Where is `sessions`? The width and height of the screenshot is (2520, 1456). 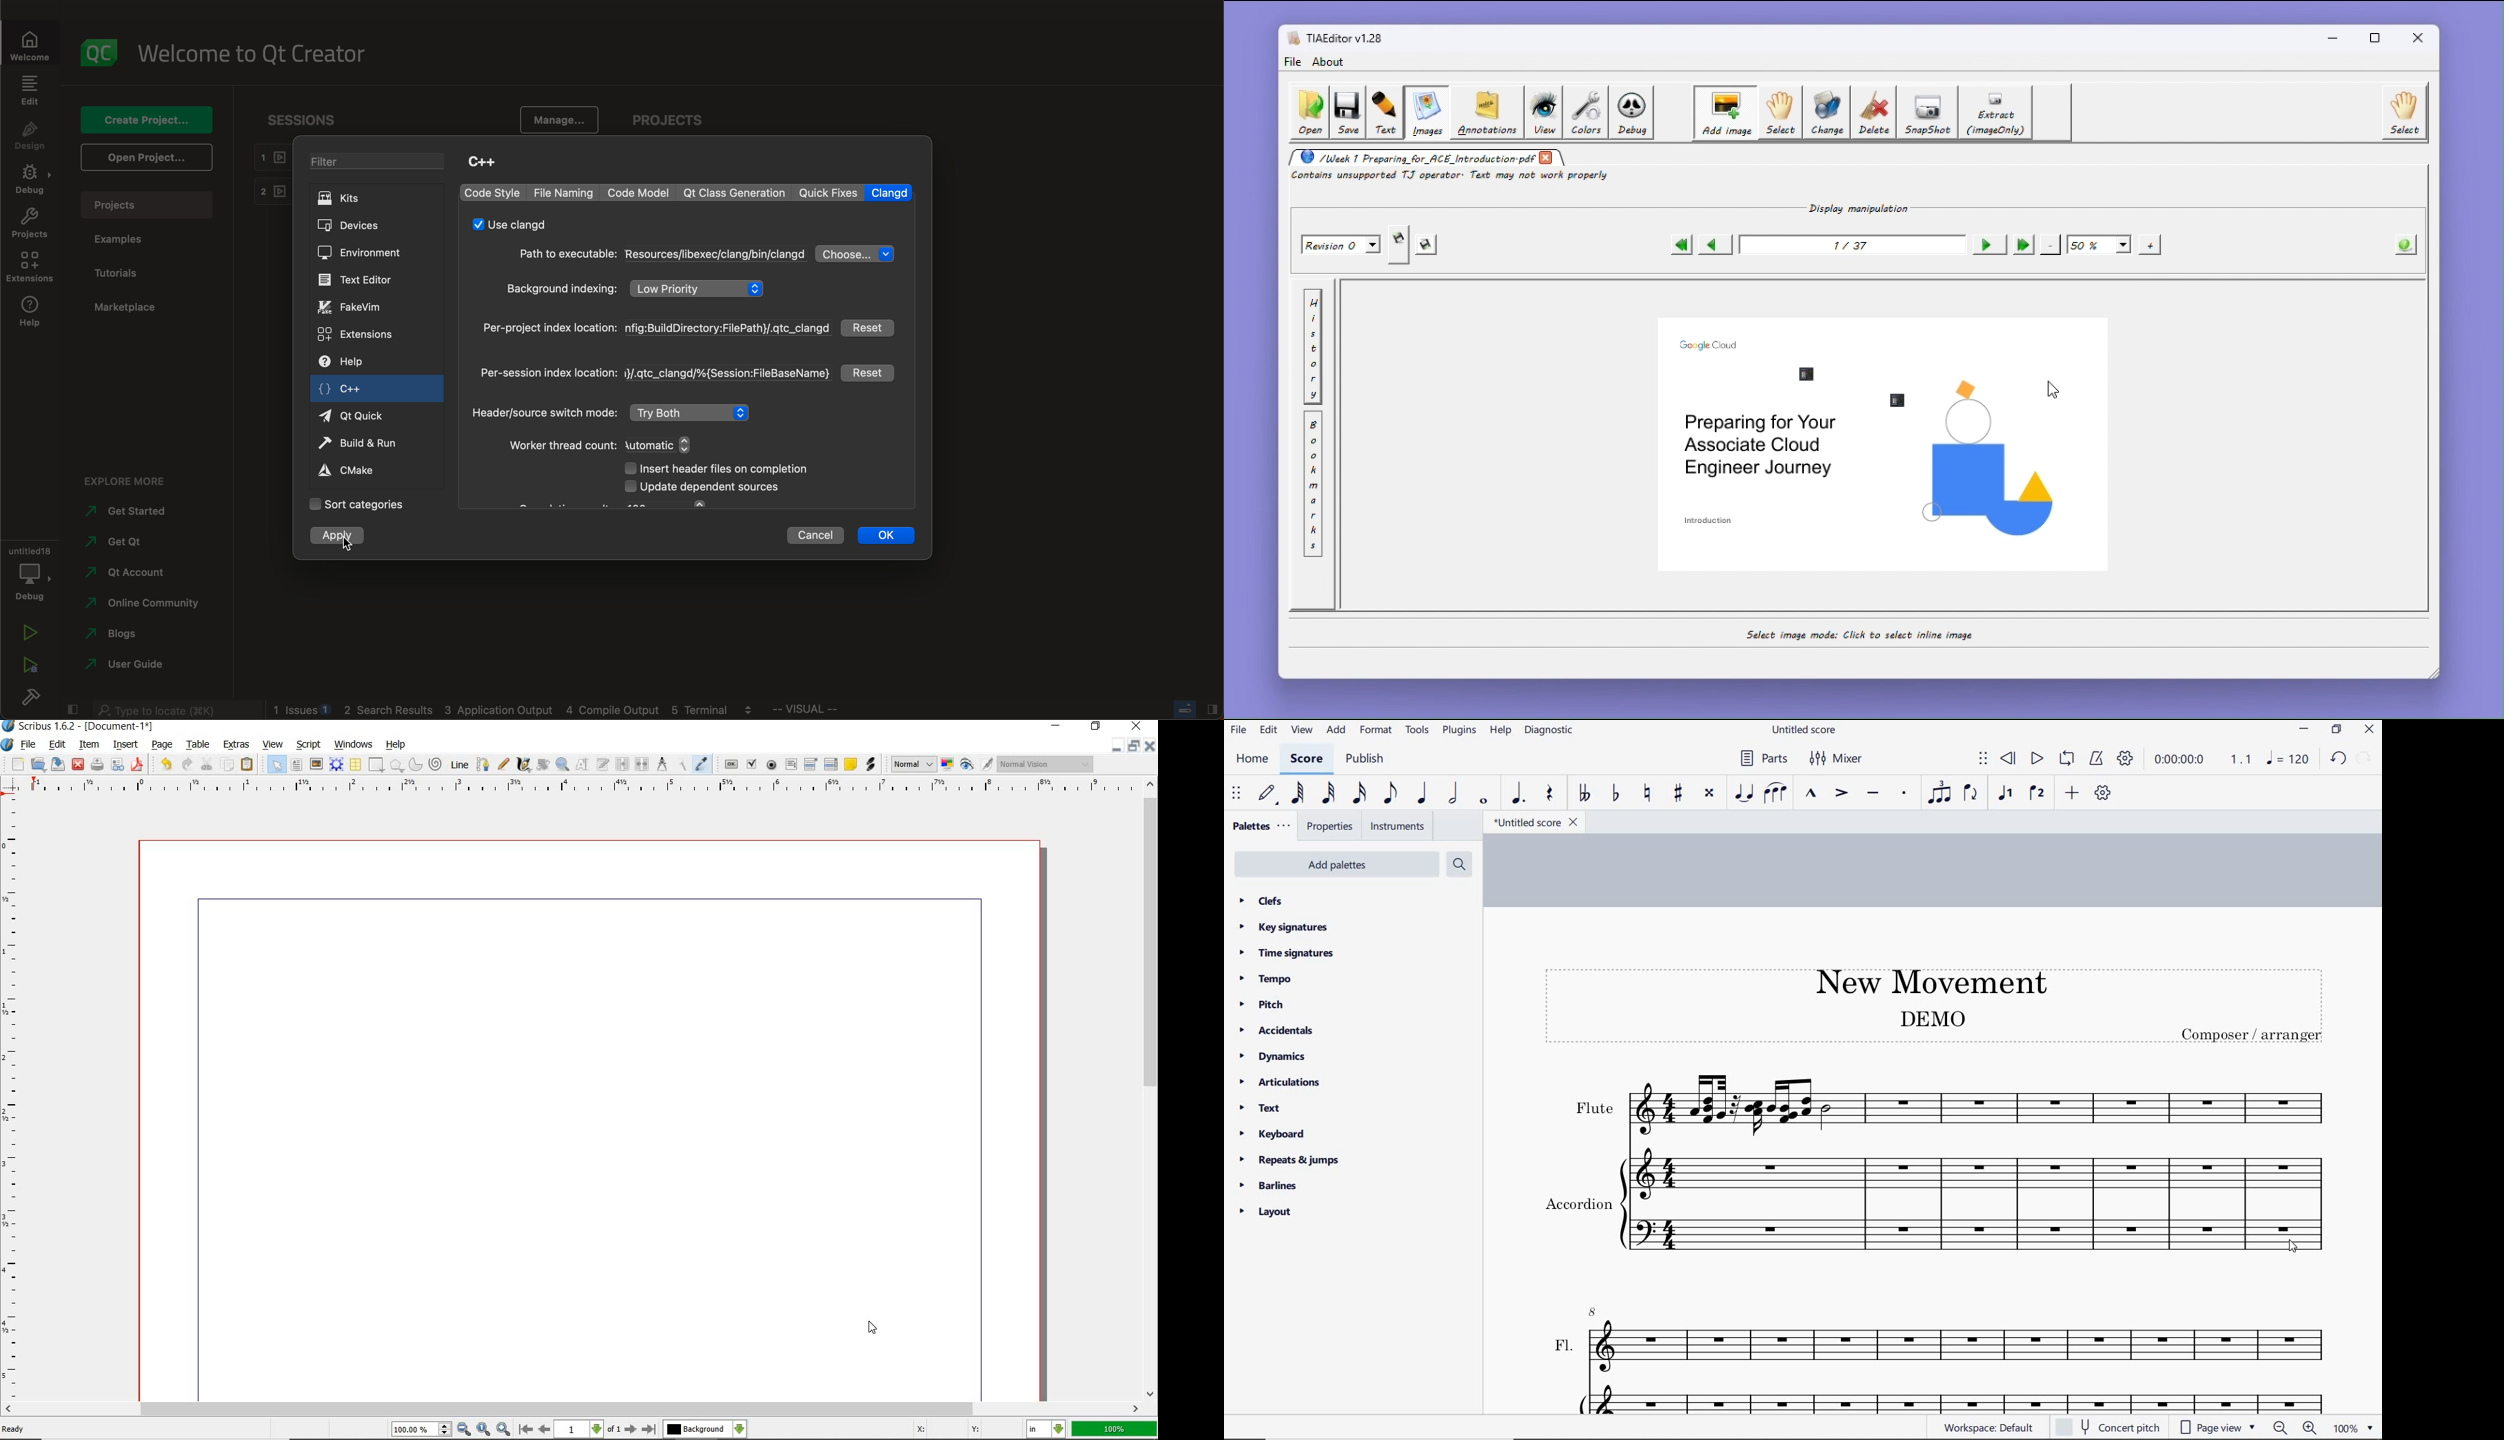 sessions is located at coordinates (299, 119).